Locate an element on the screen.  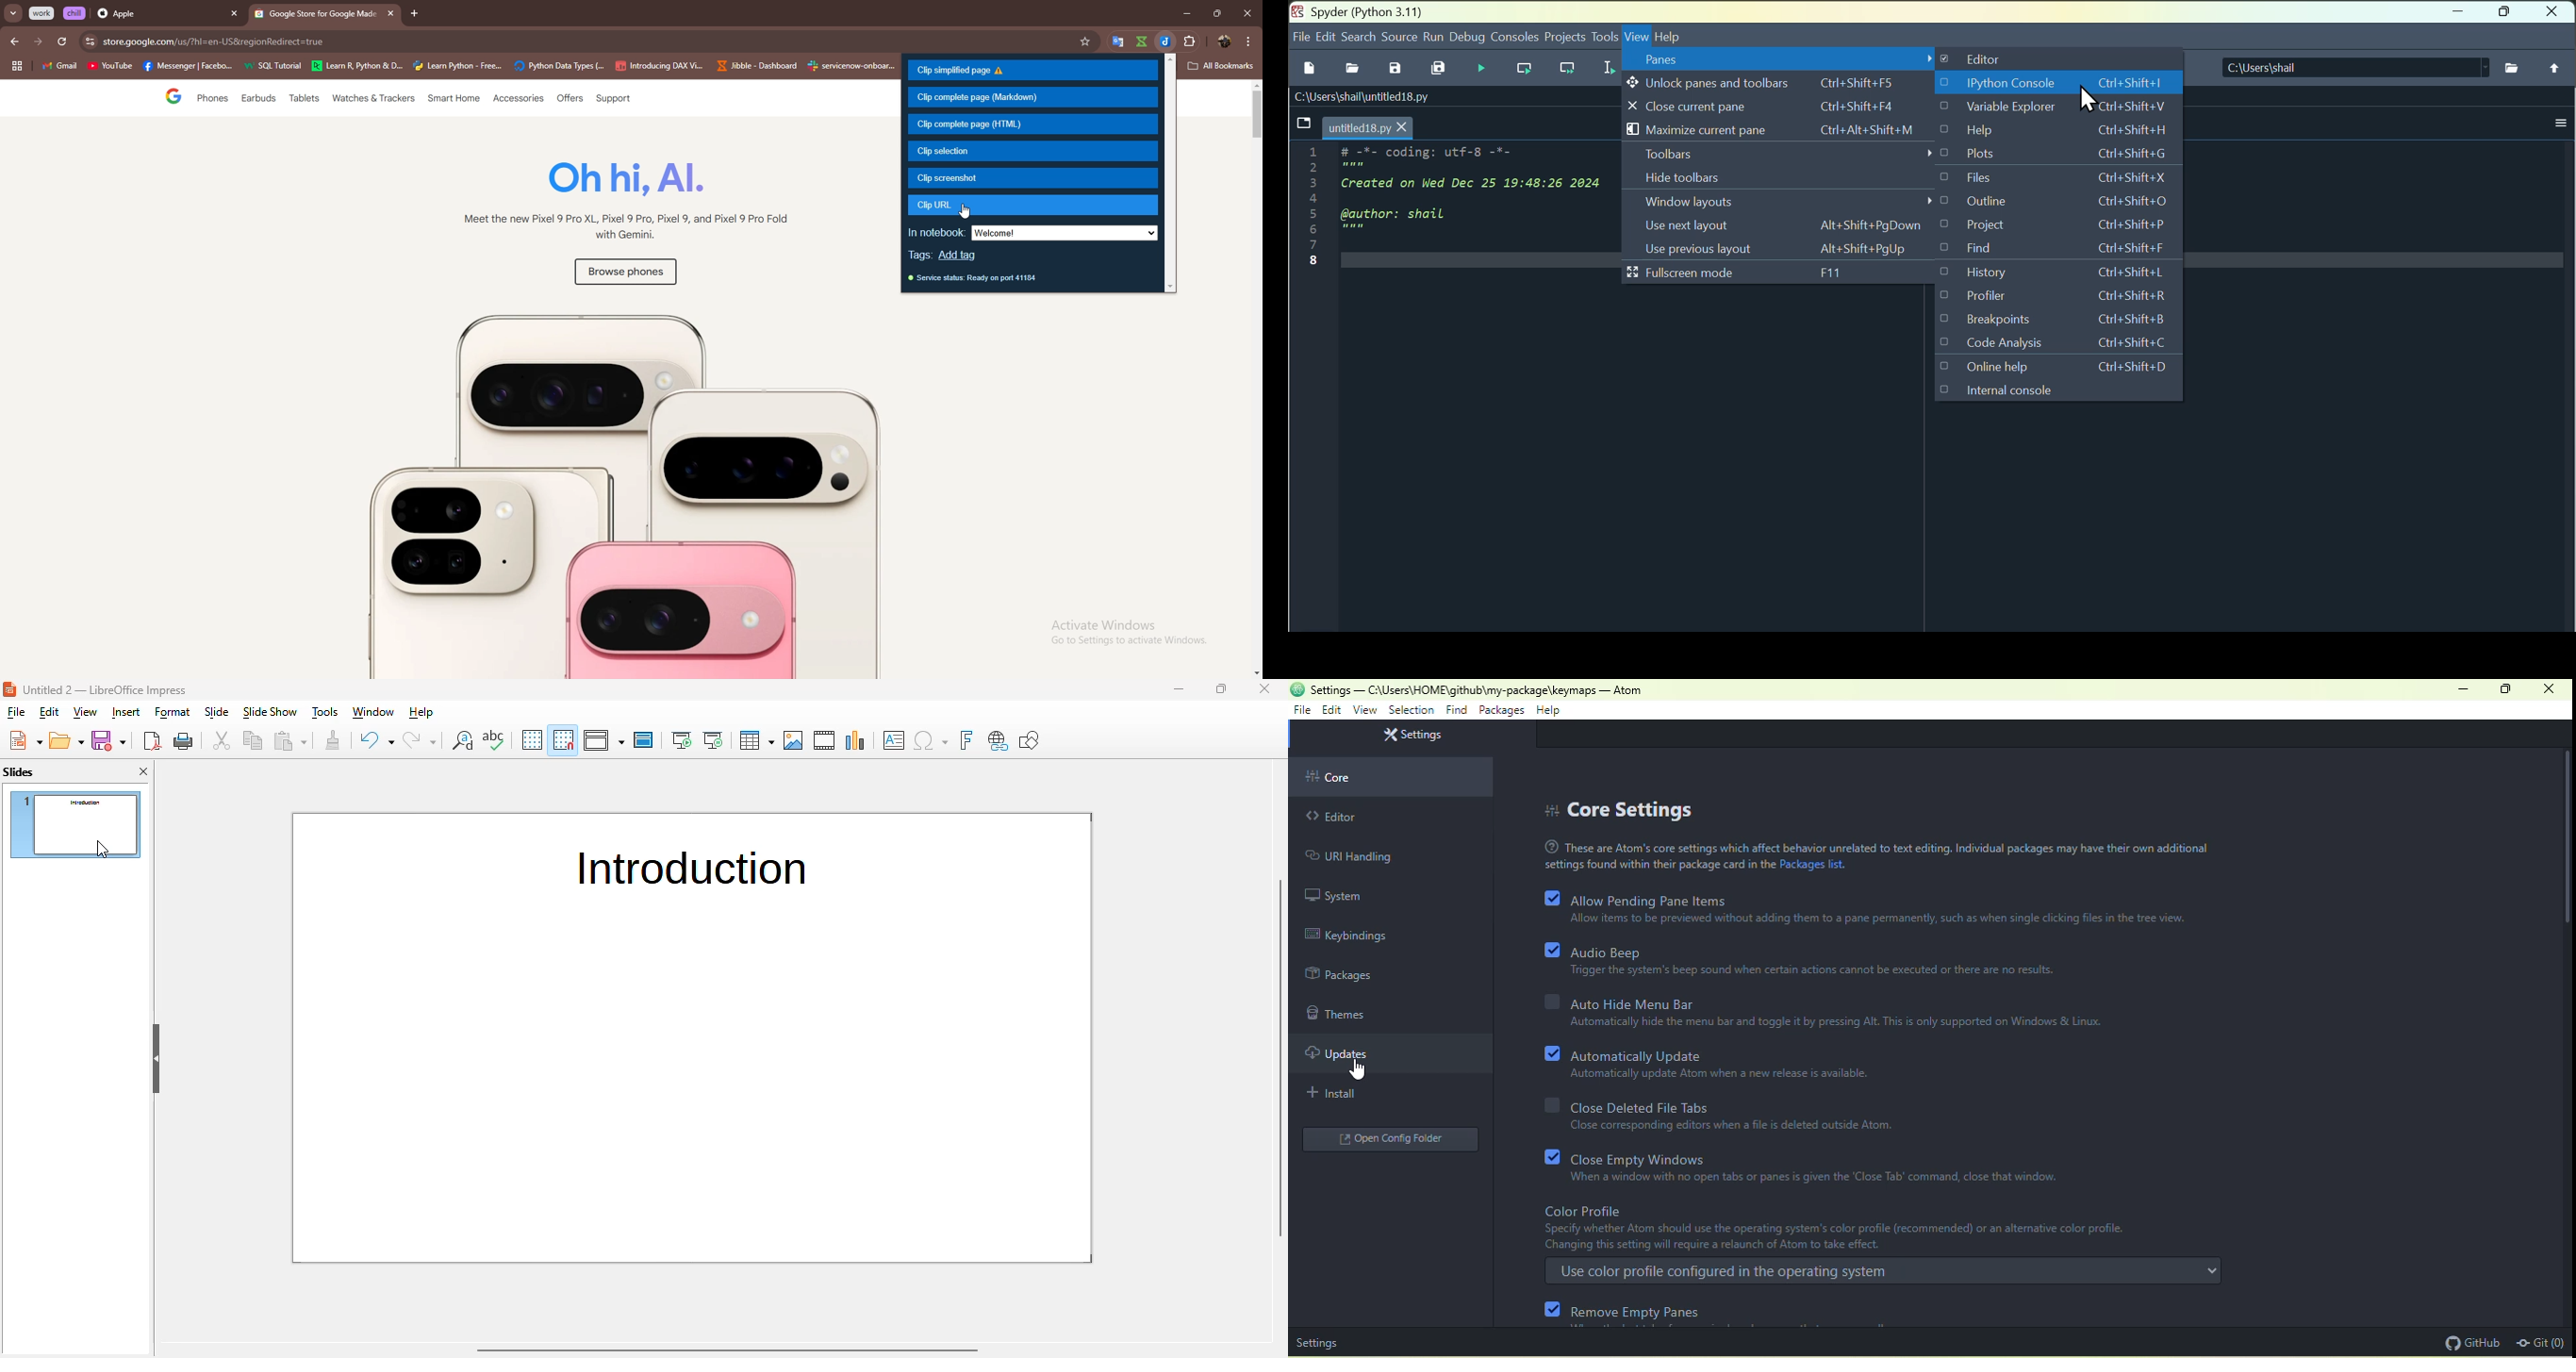
Watches & Trackers is located at coordinates (375, 99).